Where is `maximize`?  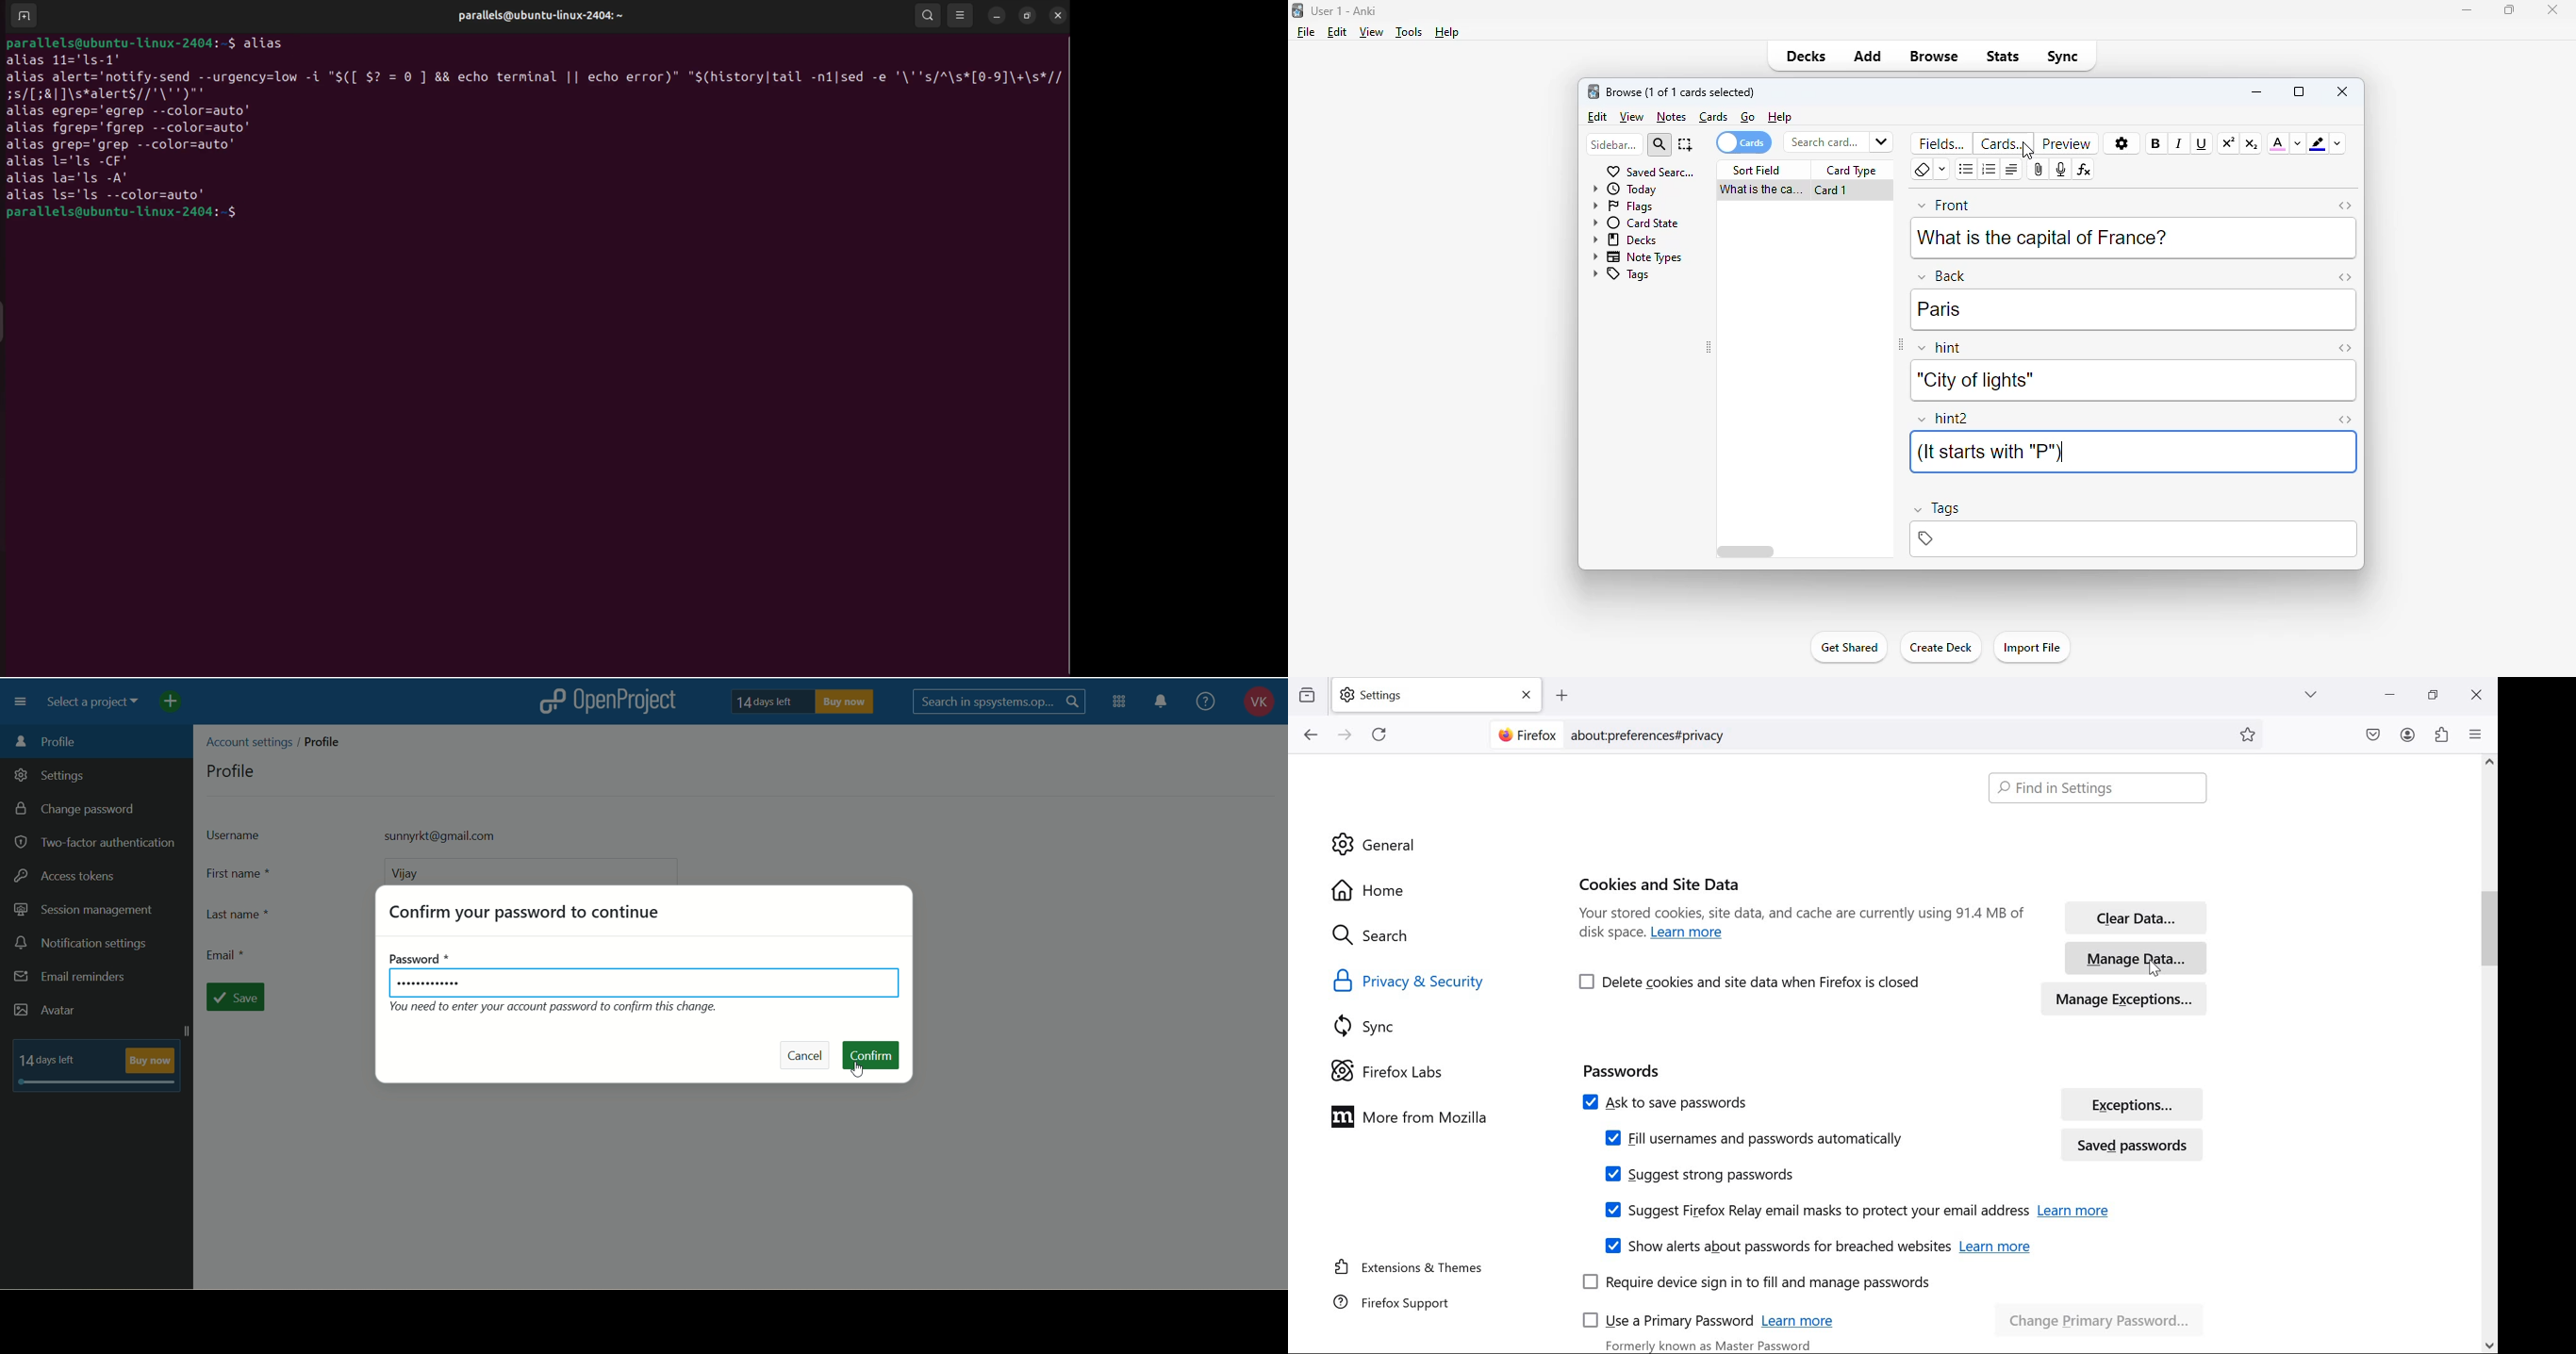 maximize is located at coordinates (2299, 91).